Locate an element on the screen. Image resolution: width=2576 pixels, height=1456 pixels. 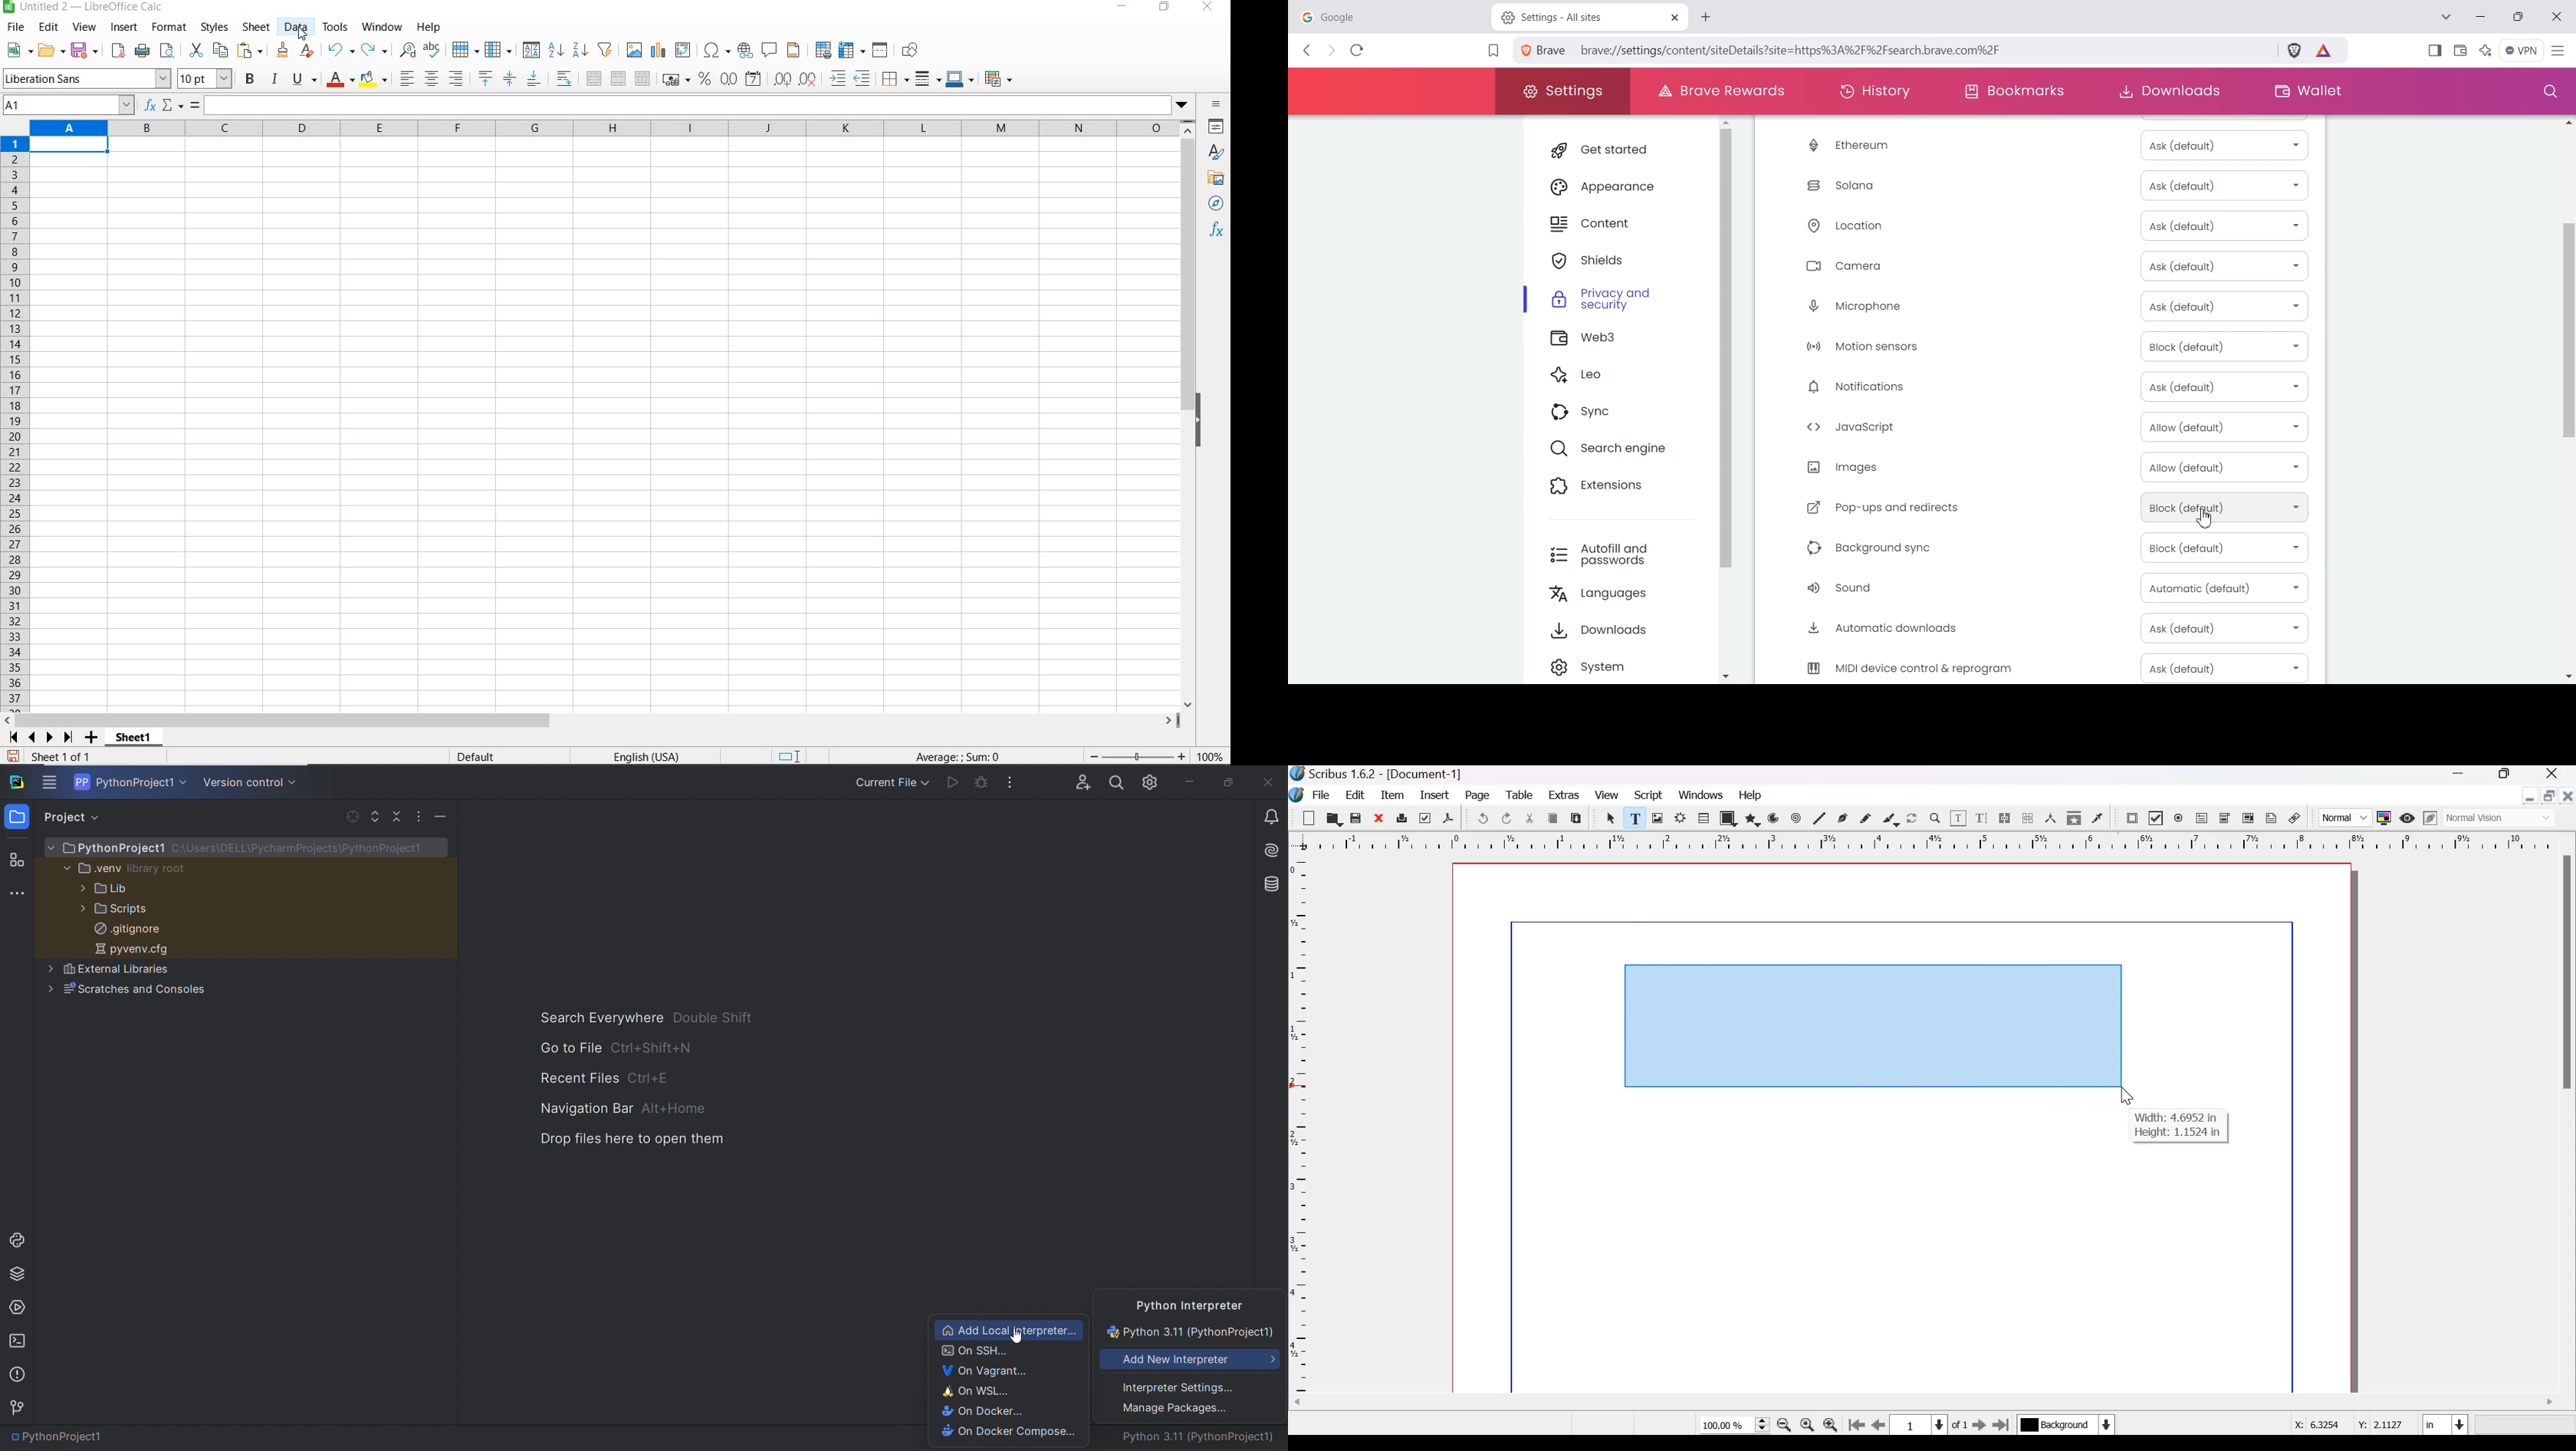
PDF text field is located at coordinates (2202, 819).